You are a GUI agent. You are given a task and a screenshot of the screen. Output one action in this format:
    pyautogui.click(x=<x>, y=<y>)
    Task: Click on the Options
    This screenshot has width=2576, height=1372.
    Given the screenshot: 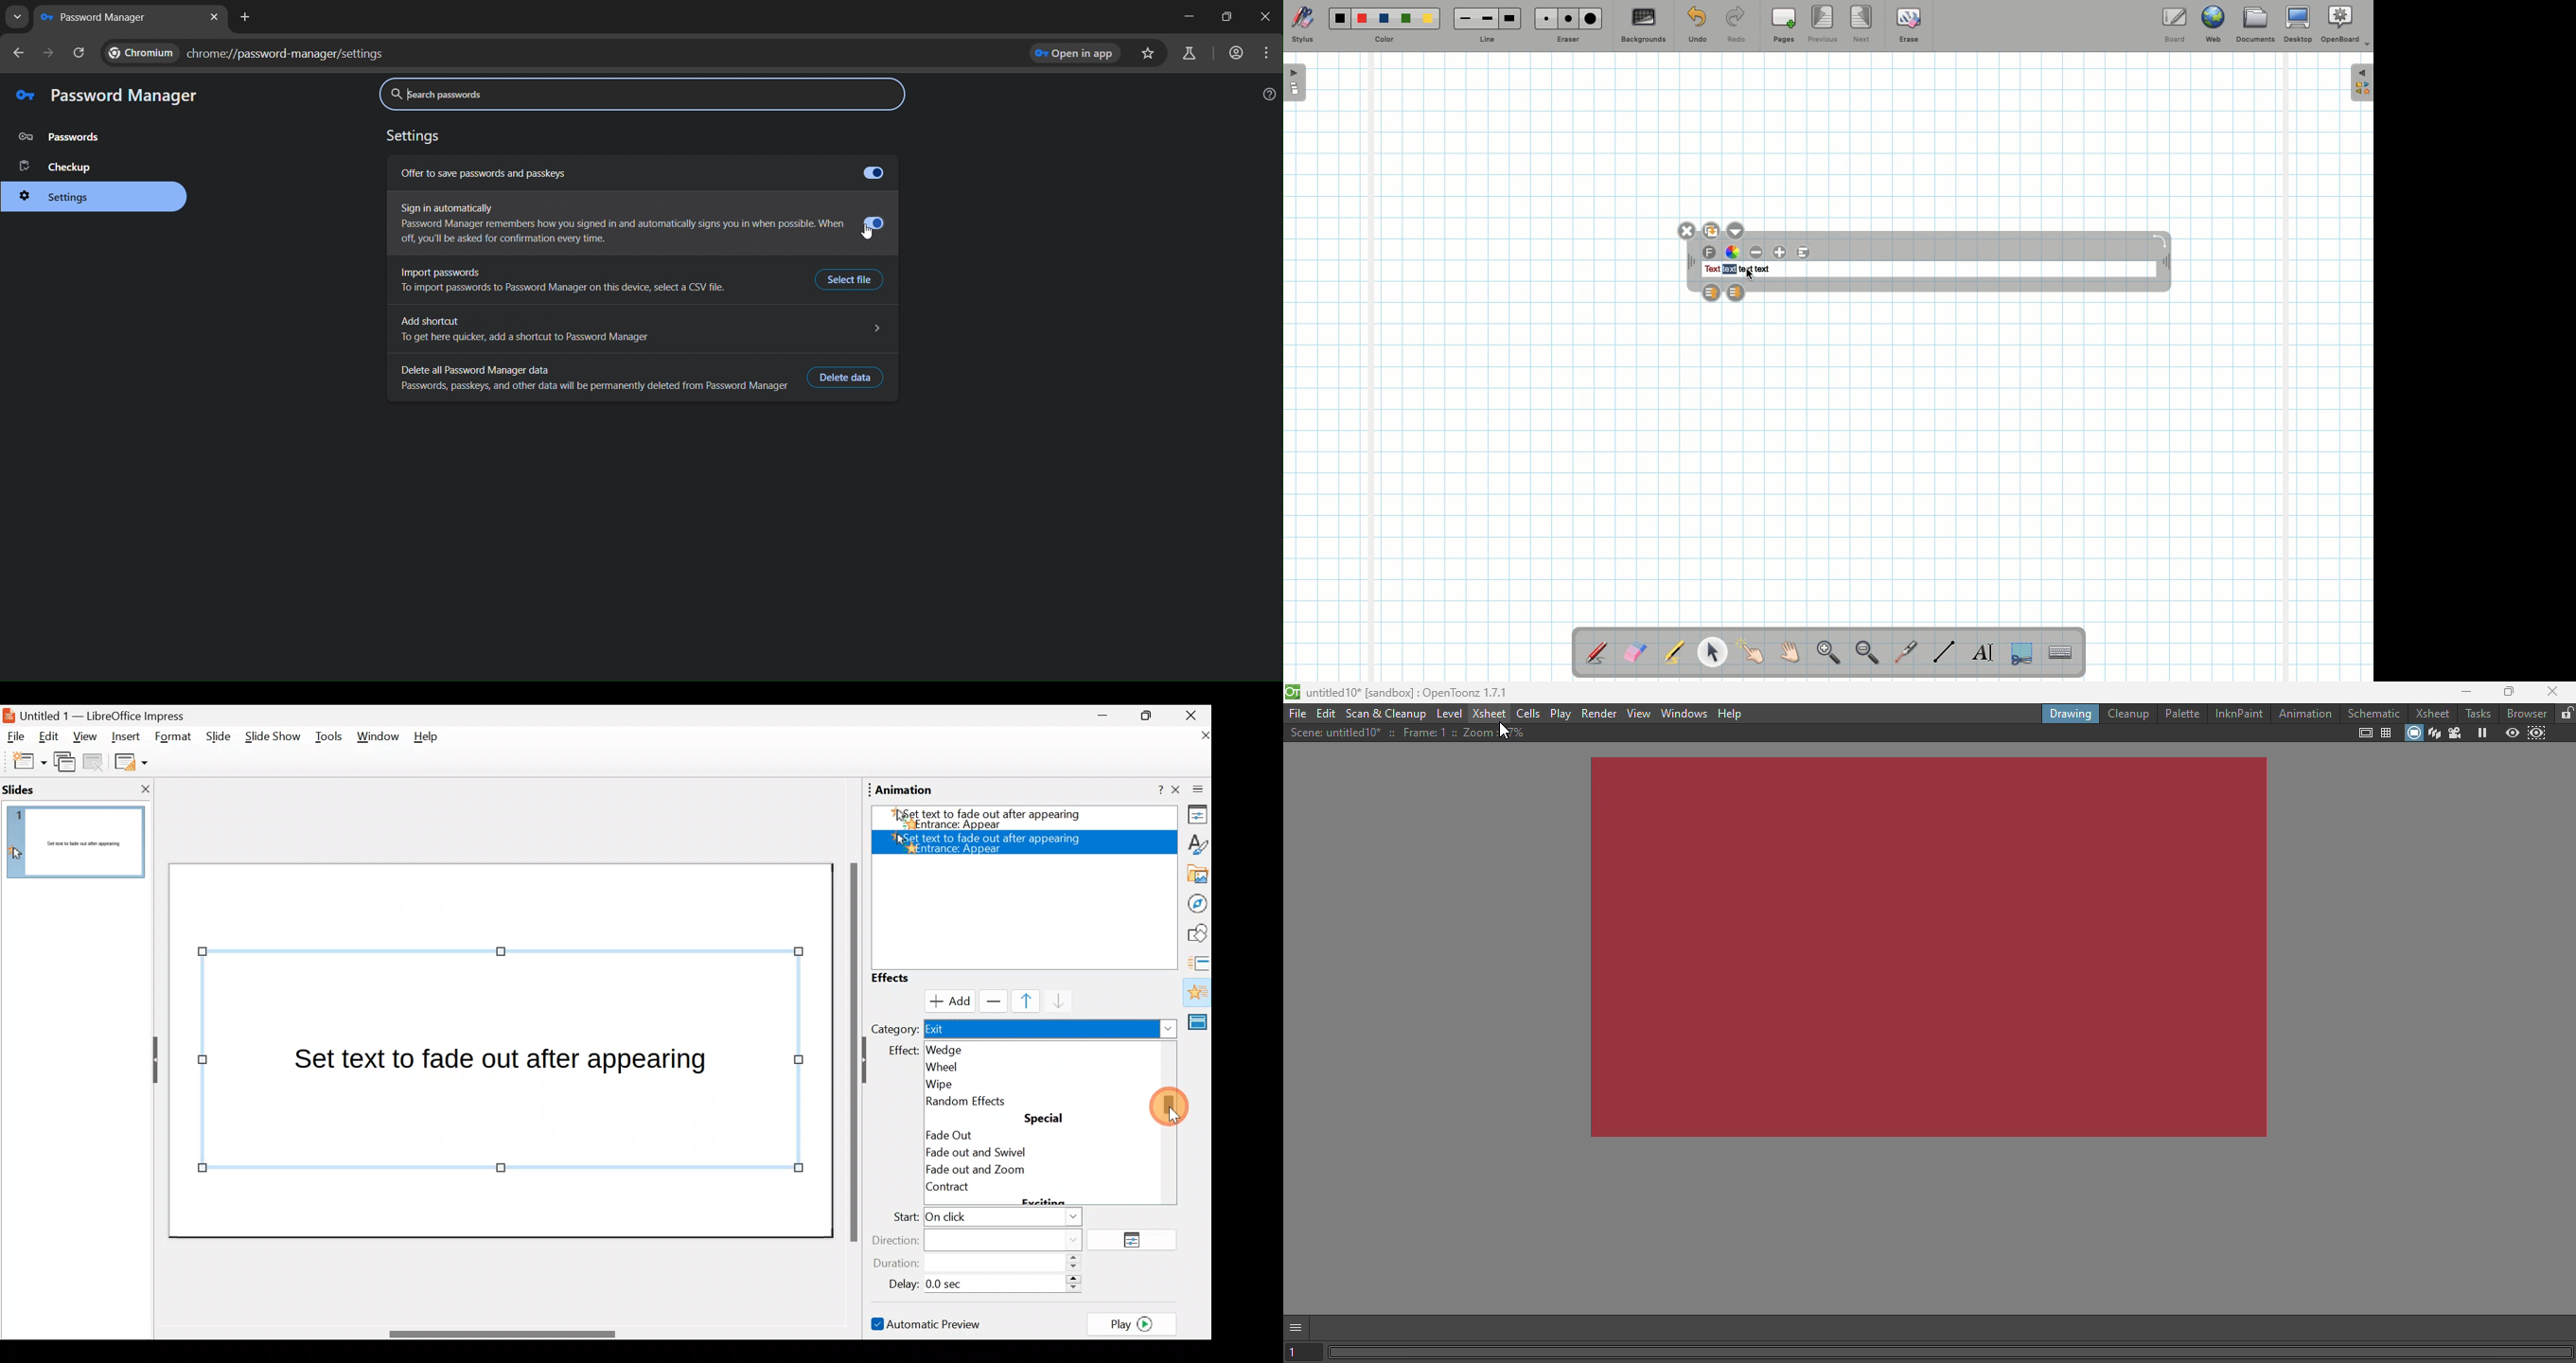 What is the action you would take?
    pyautogui.click(x=1735, y=229)
    